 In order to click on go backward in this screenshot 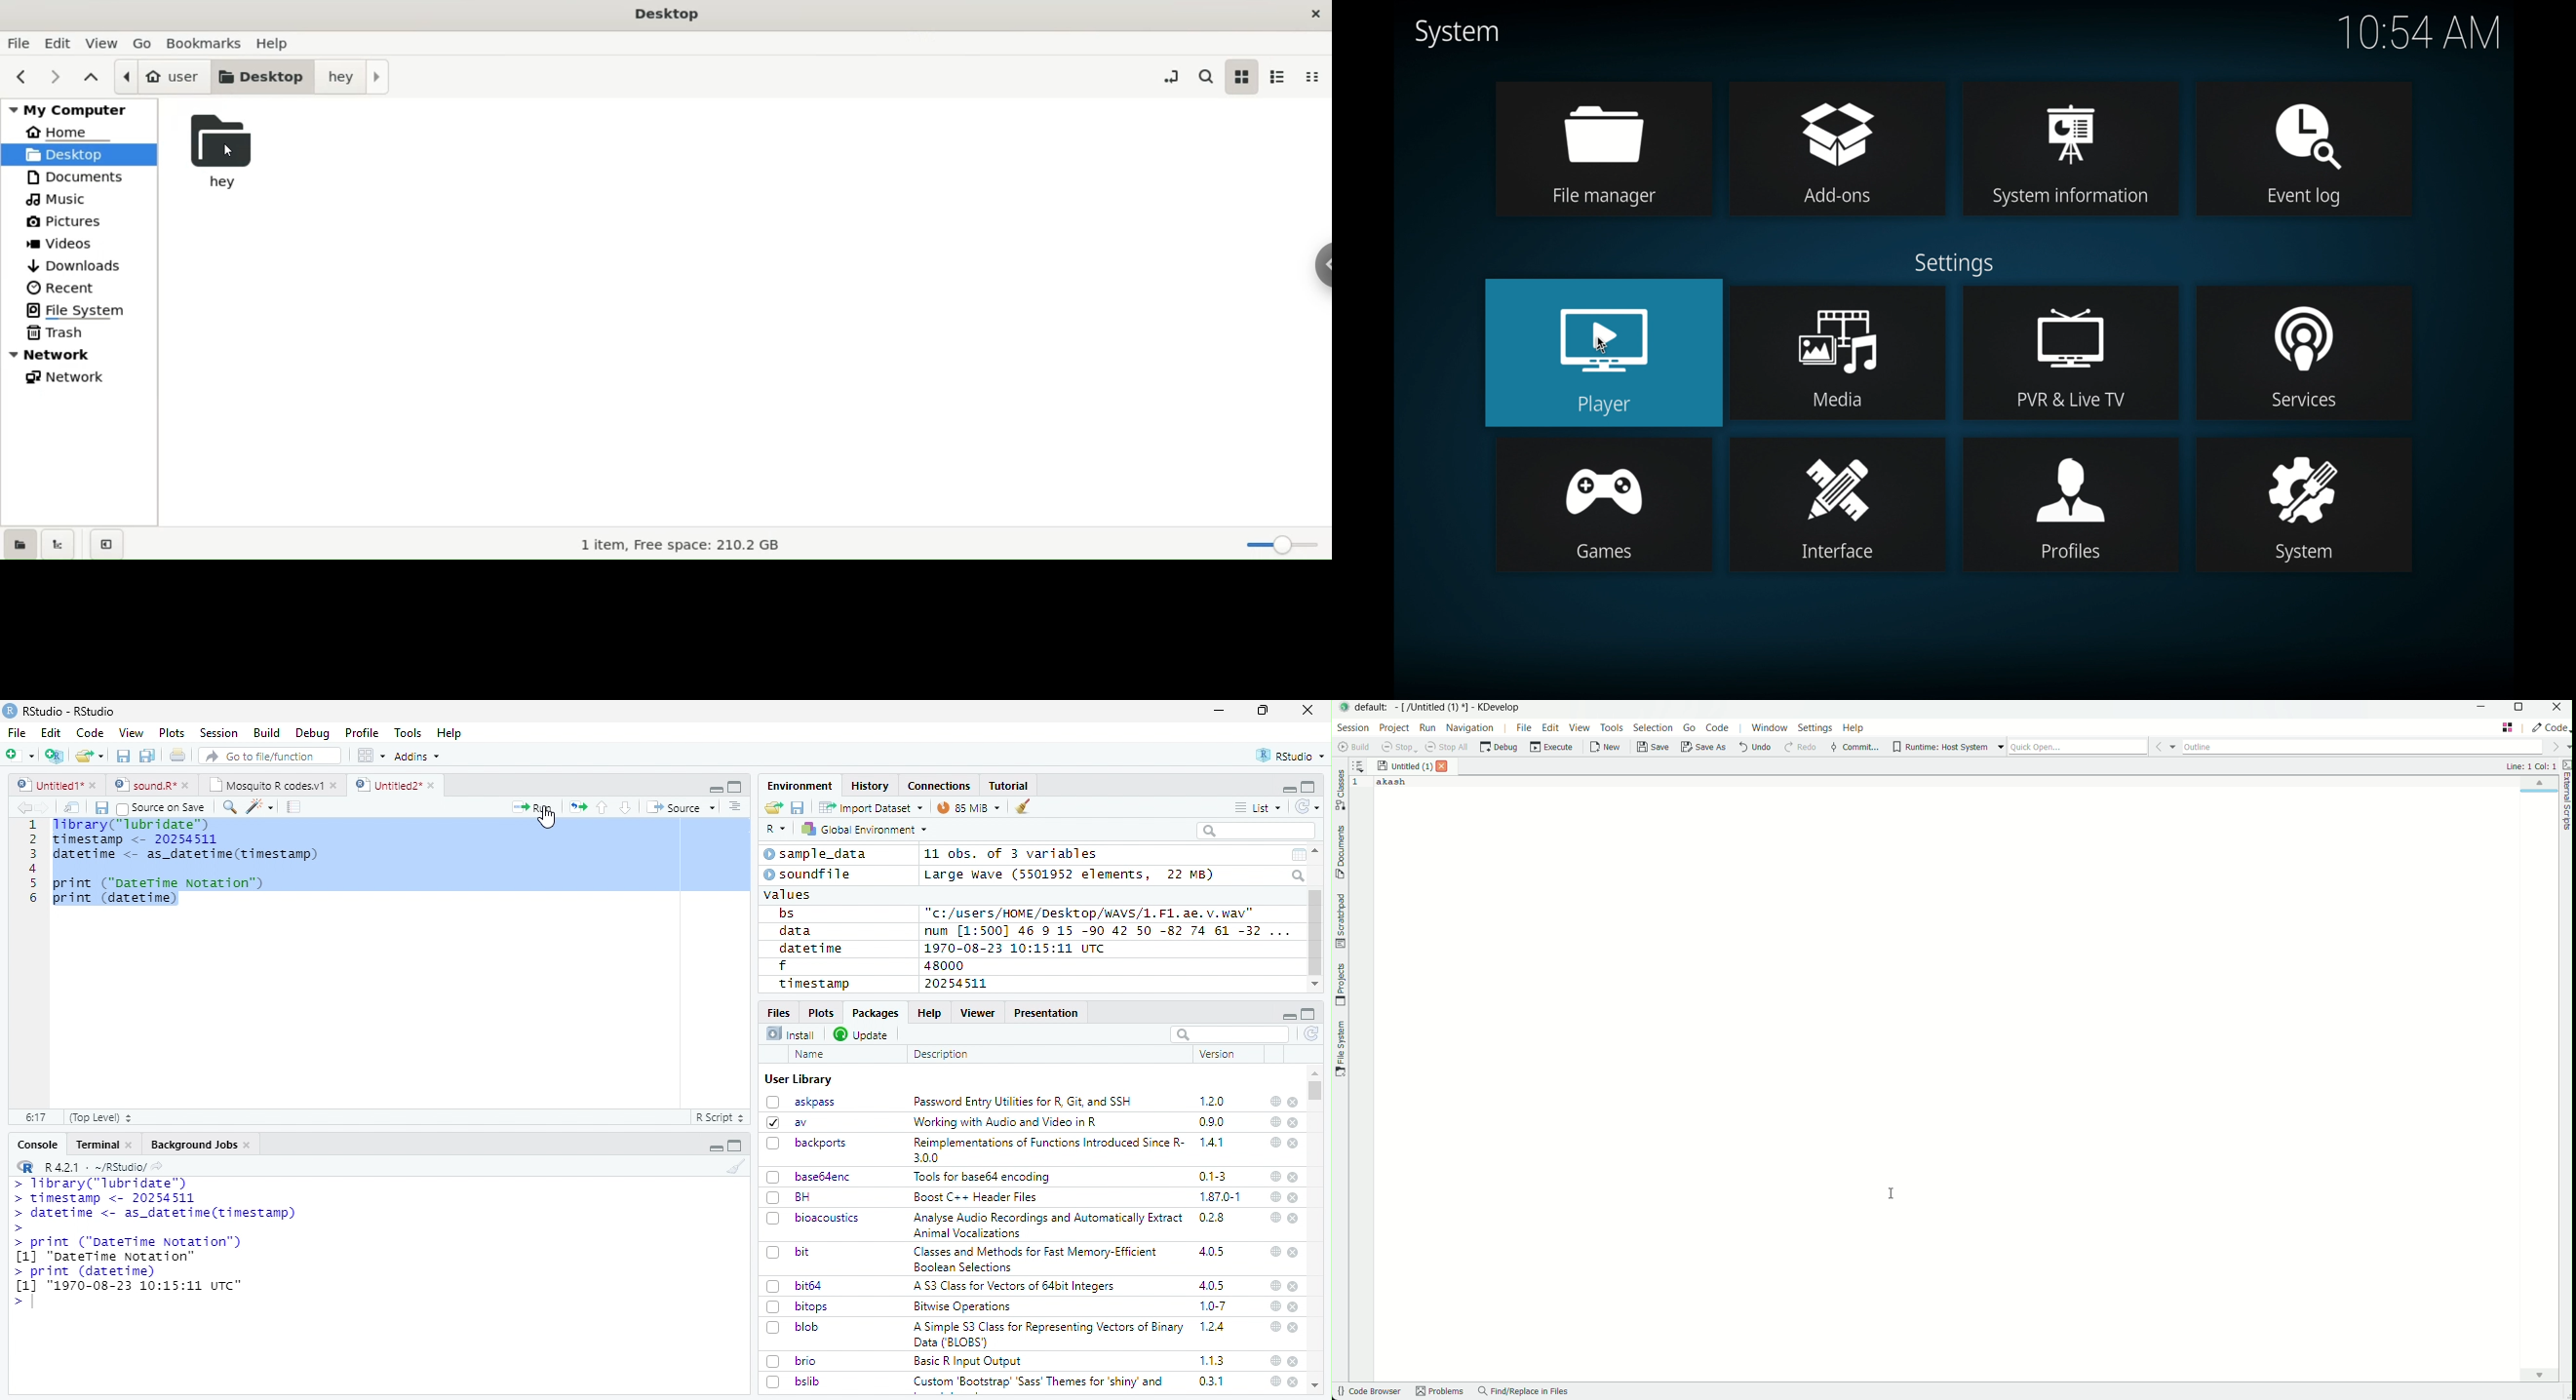, I will do `click(24, 806)`.